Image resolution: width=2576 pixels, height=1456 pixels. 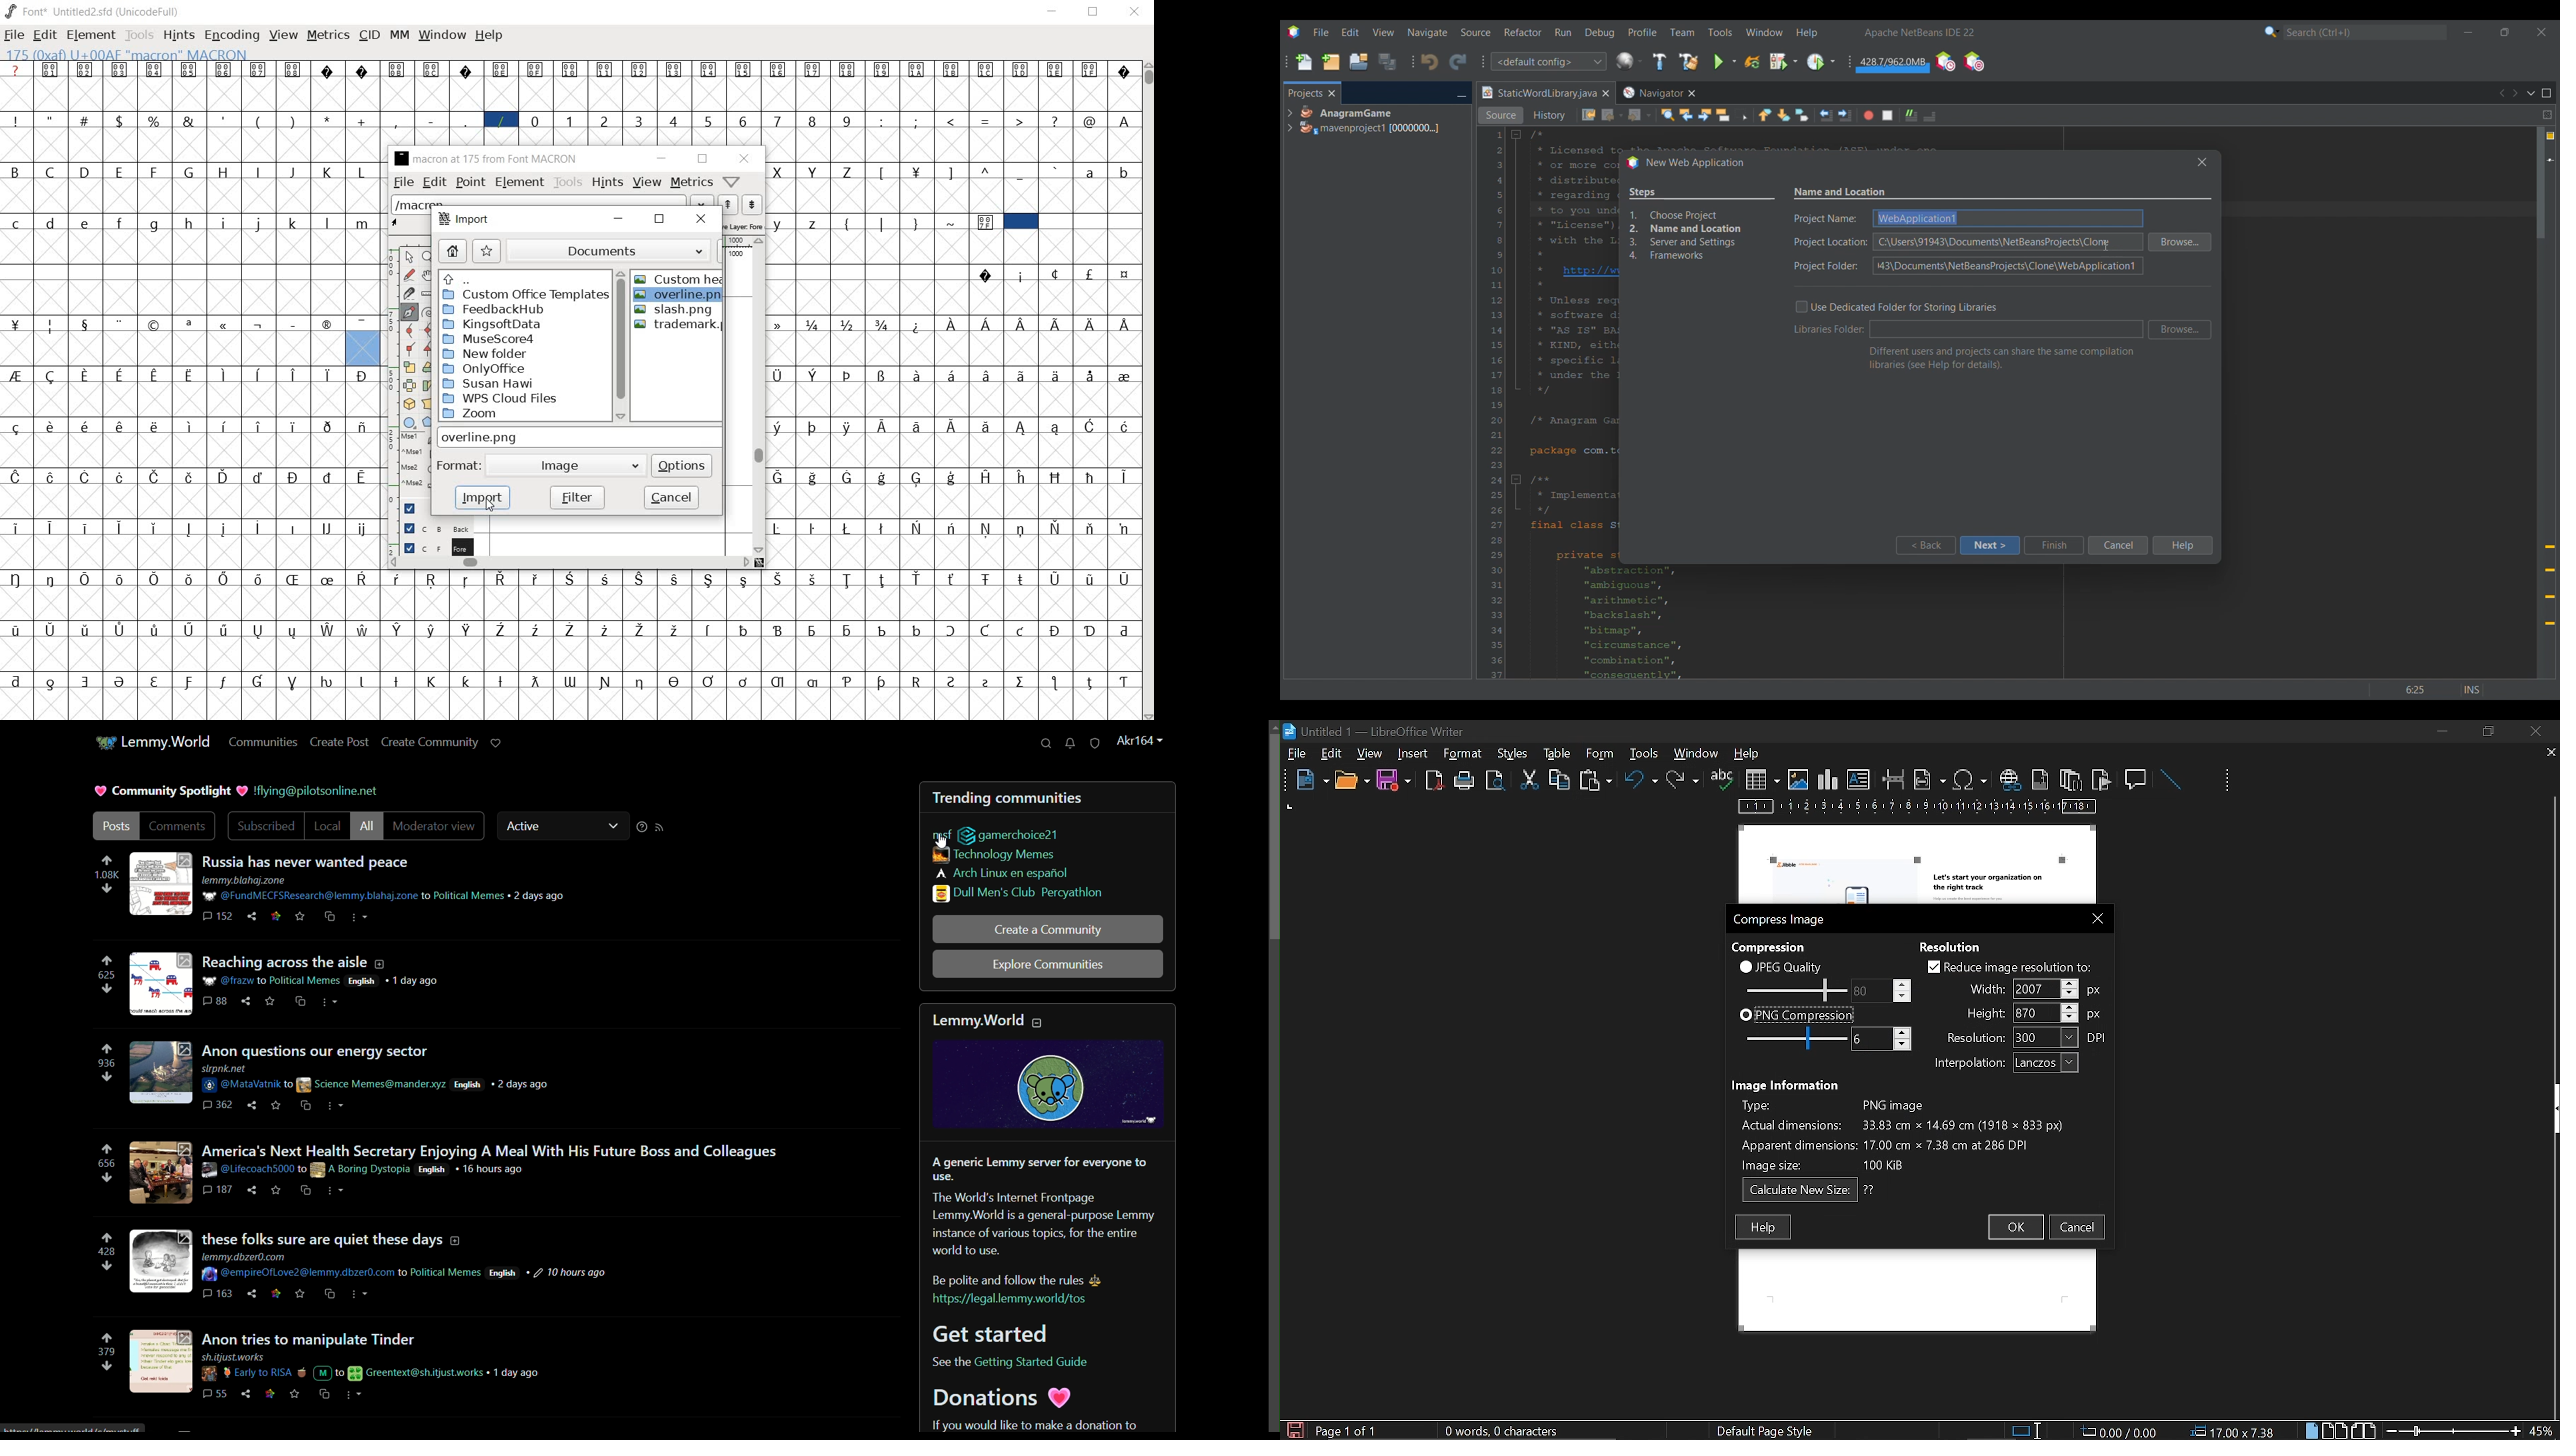 What do you see at coordinates (260, 171) in the screenshot?
I see `I` at bounding box center [260, 171].